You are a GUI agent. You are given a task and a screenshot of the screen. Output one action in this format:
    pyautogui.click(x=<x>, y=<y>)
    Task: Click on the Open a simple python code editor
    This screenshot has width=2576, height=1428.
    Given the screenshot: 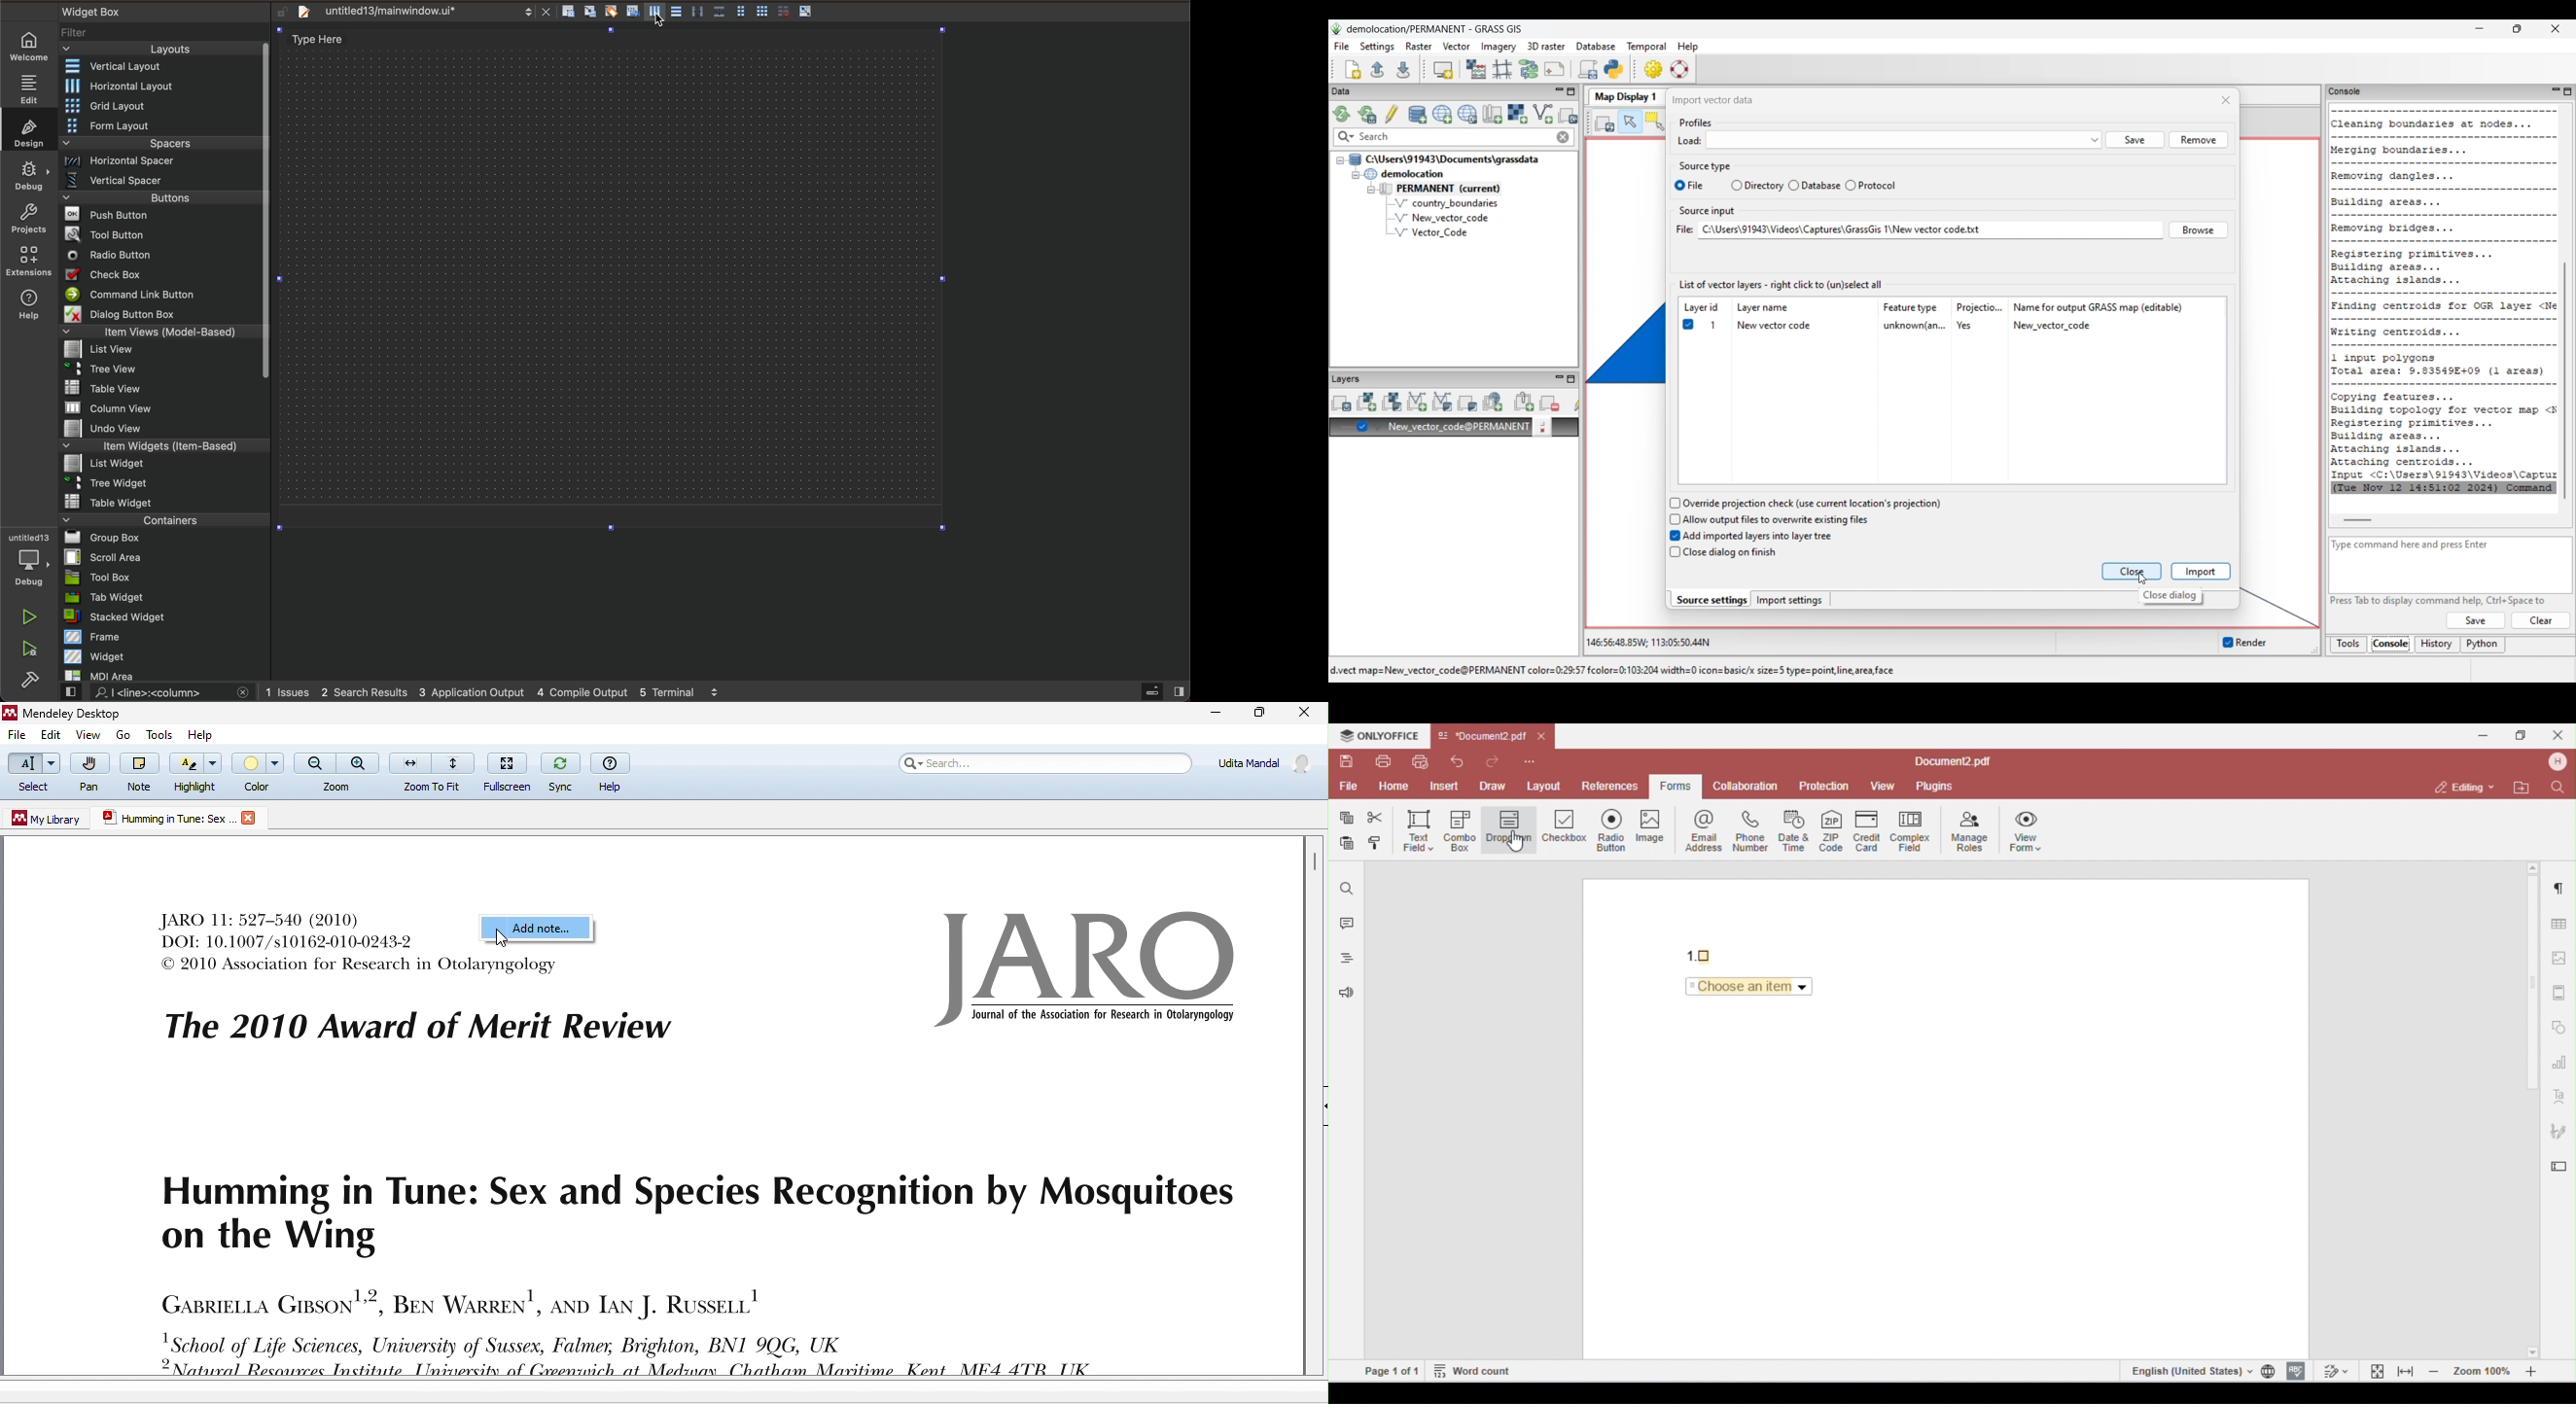 What is the action you would take?
    pyautogui.click(x=1614, y=69)
    